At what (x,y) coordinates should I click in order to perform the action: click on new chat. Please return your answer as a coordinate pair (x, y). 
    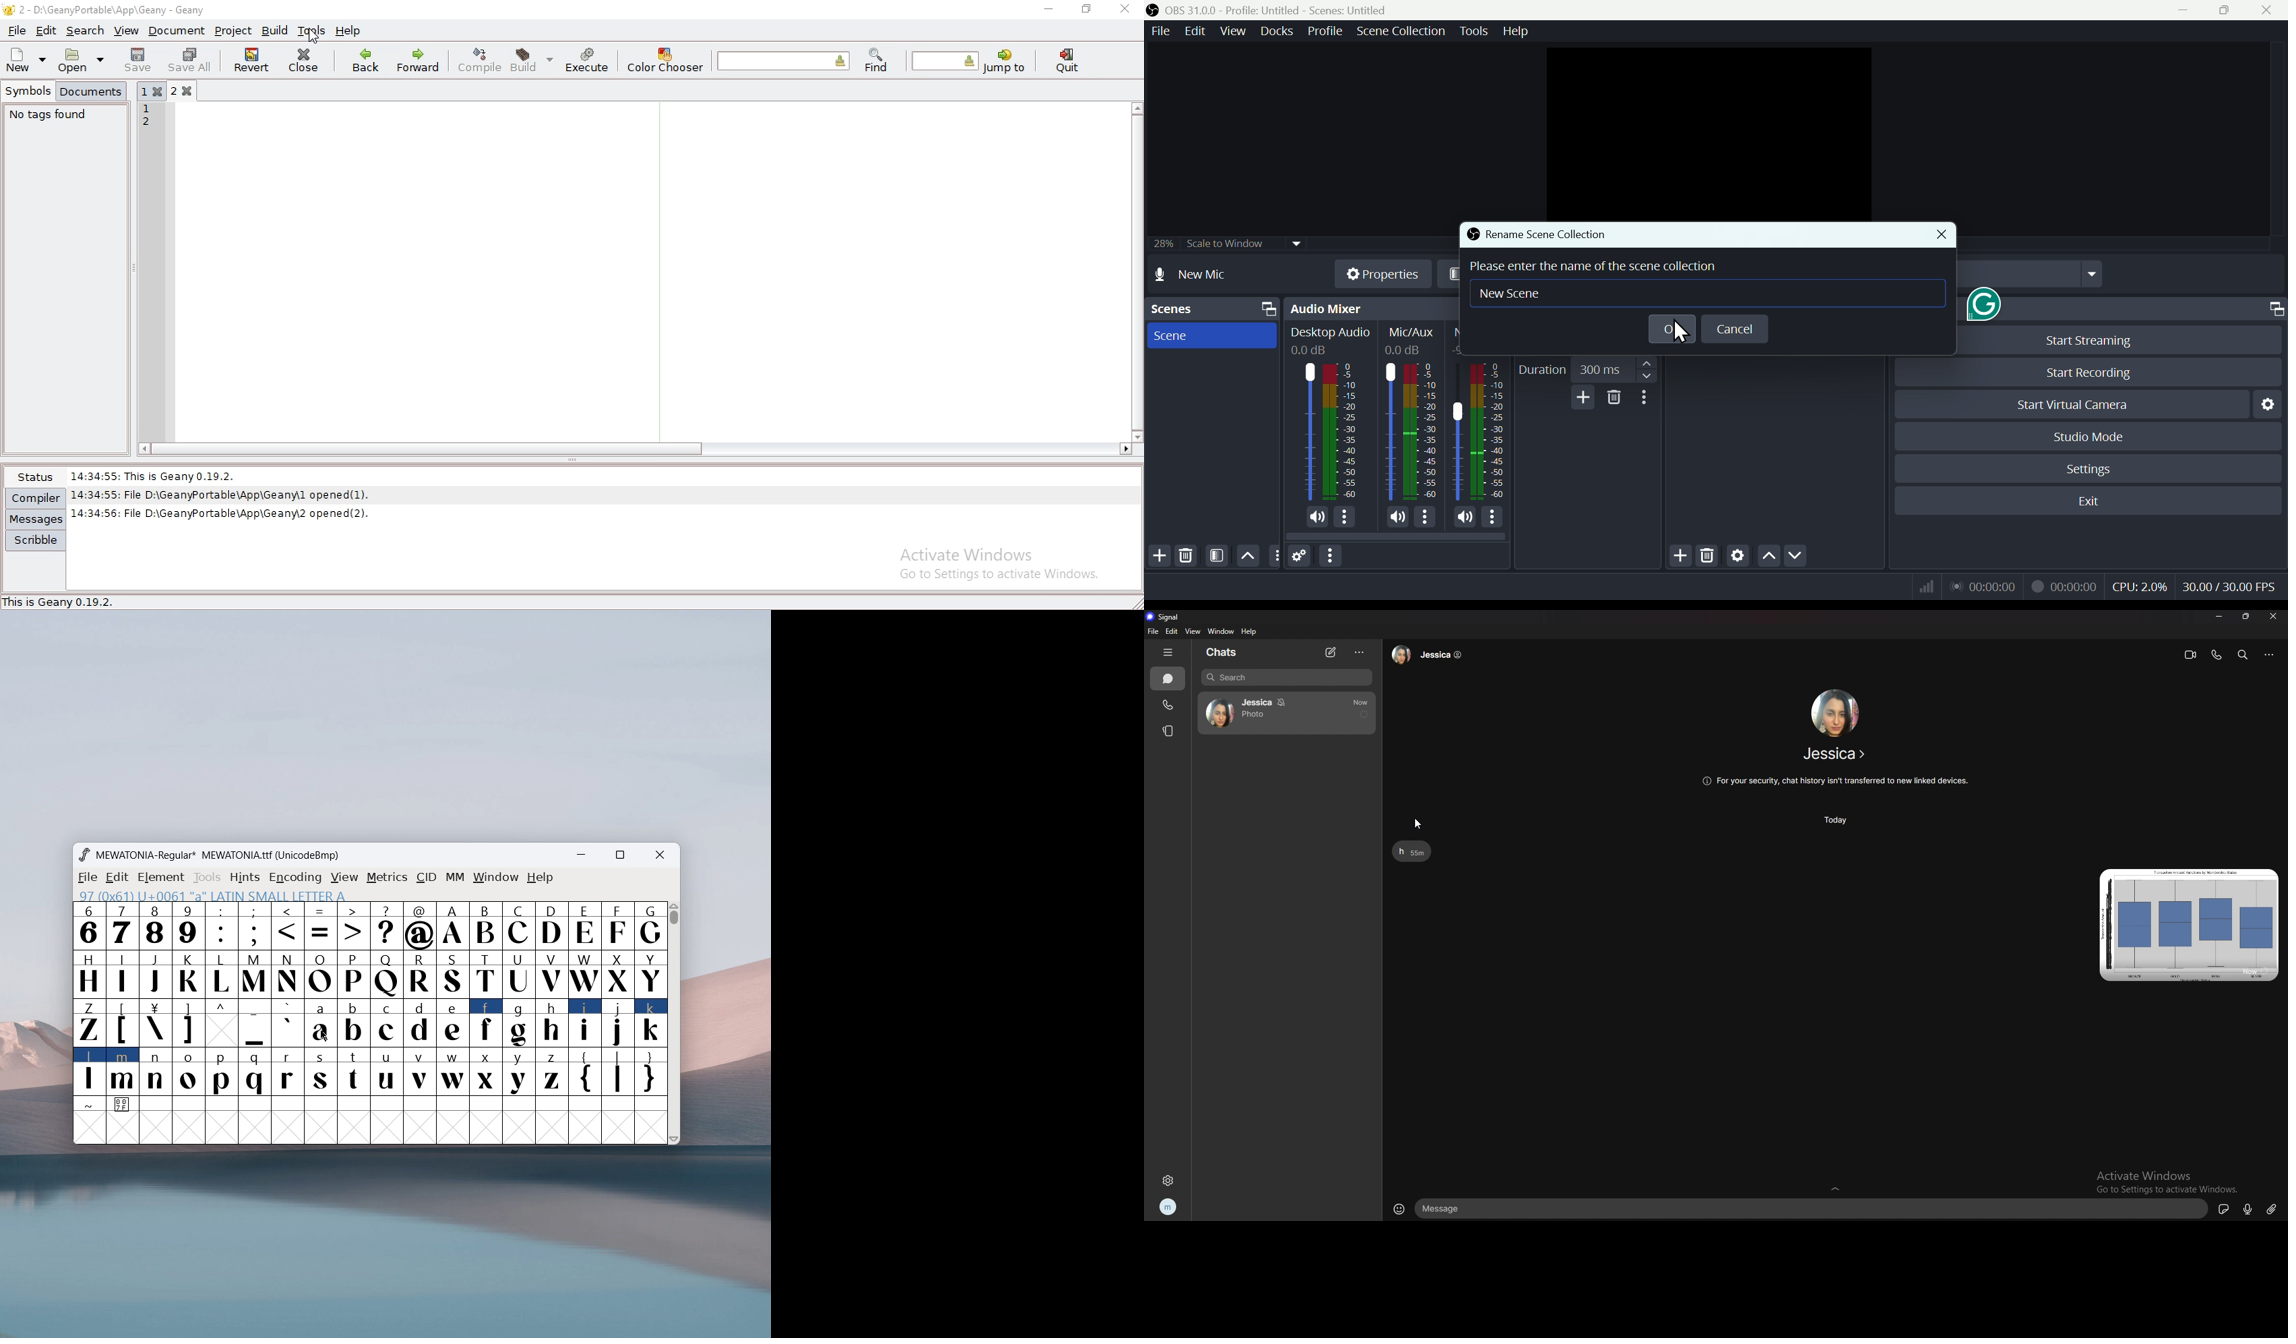
    Looking at the image, I should click on (1331, 653).